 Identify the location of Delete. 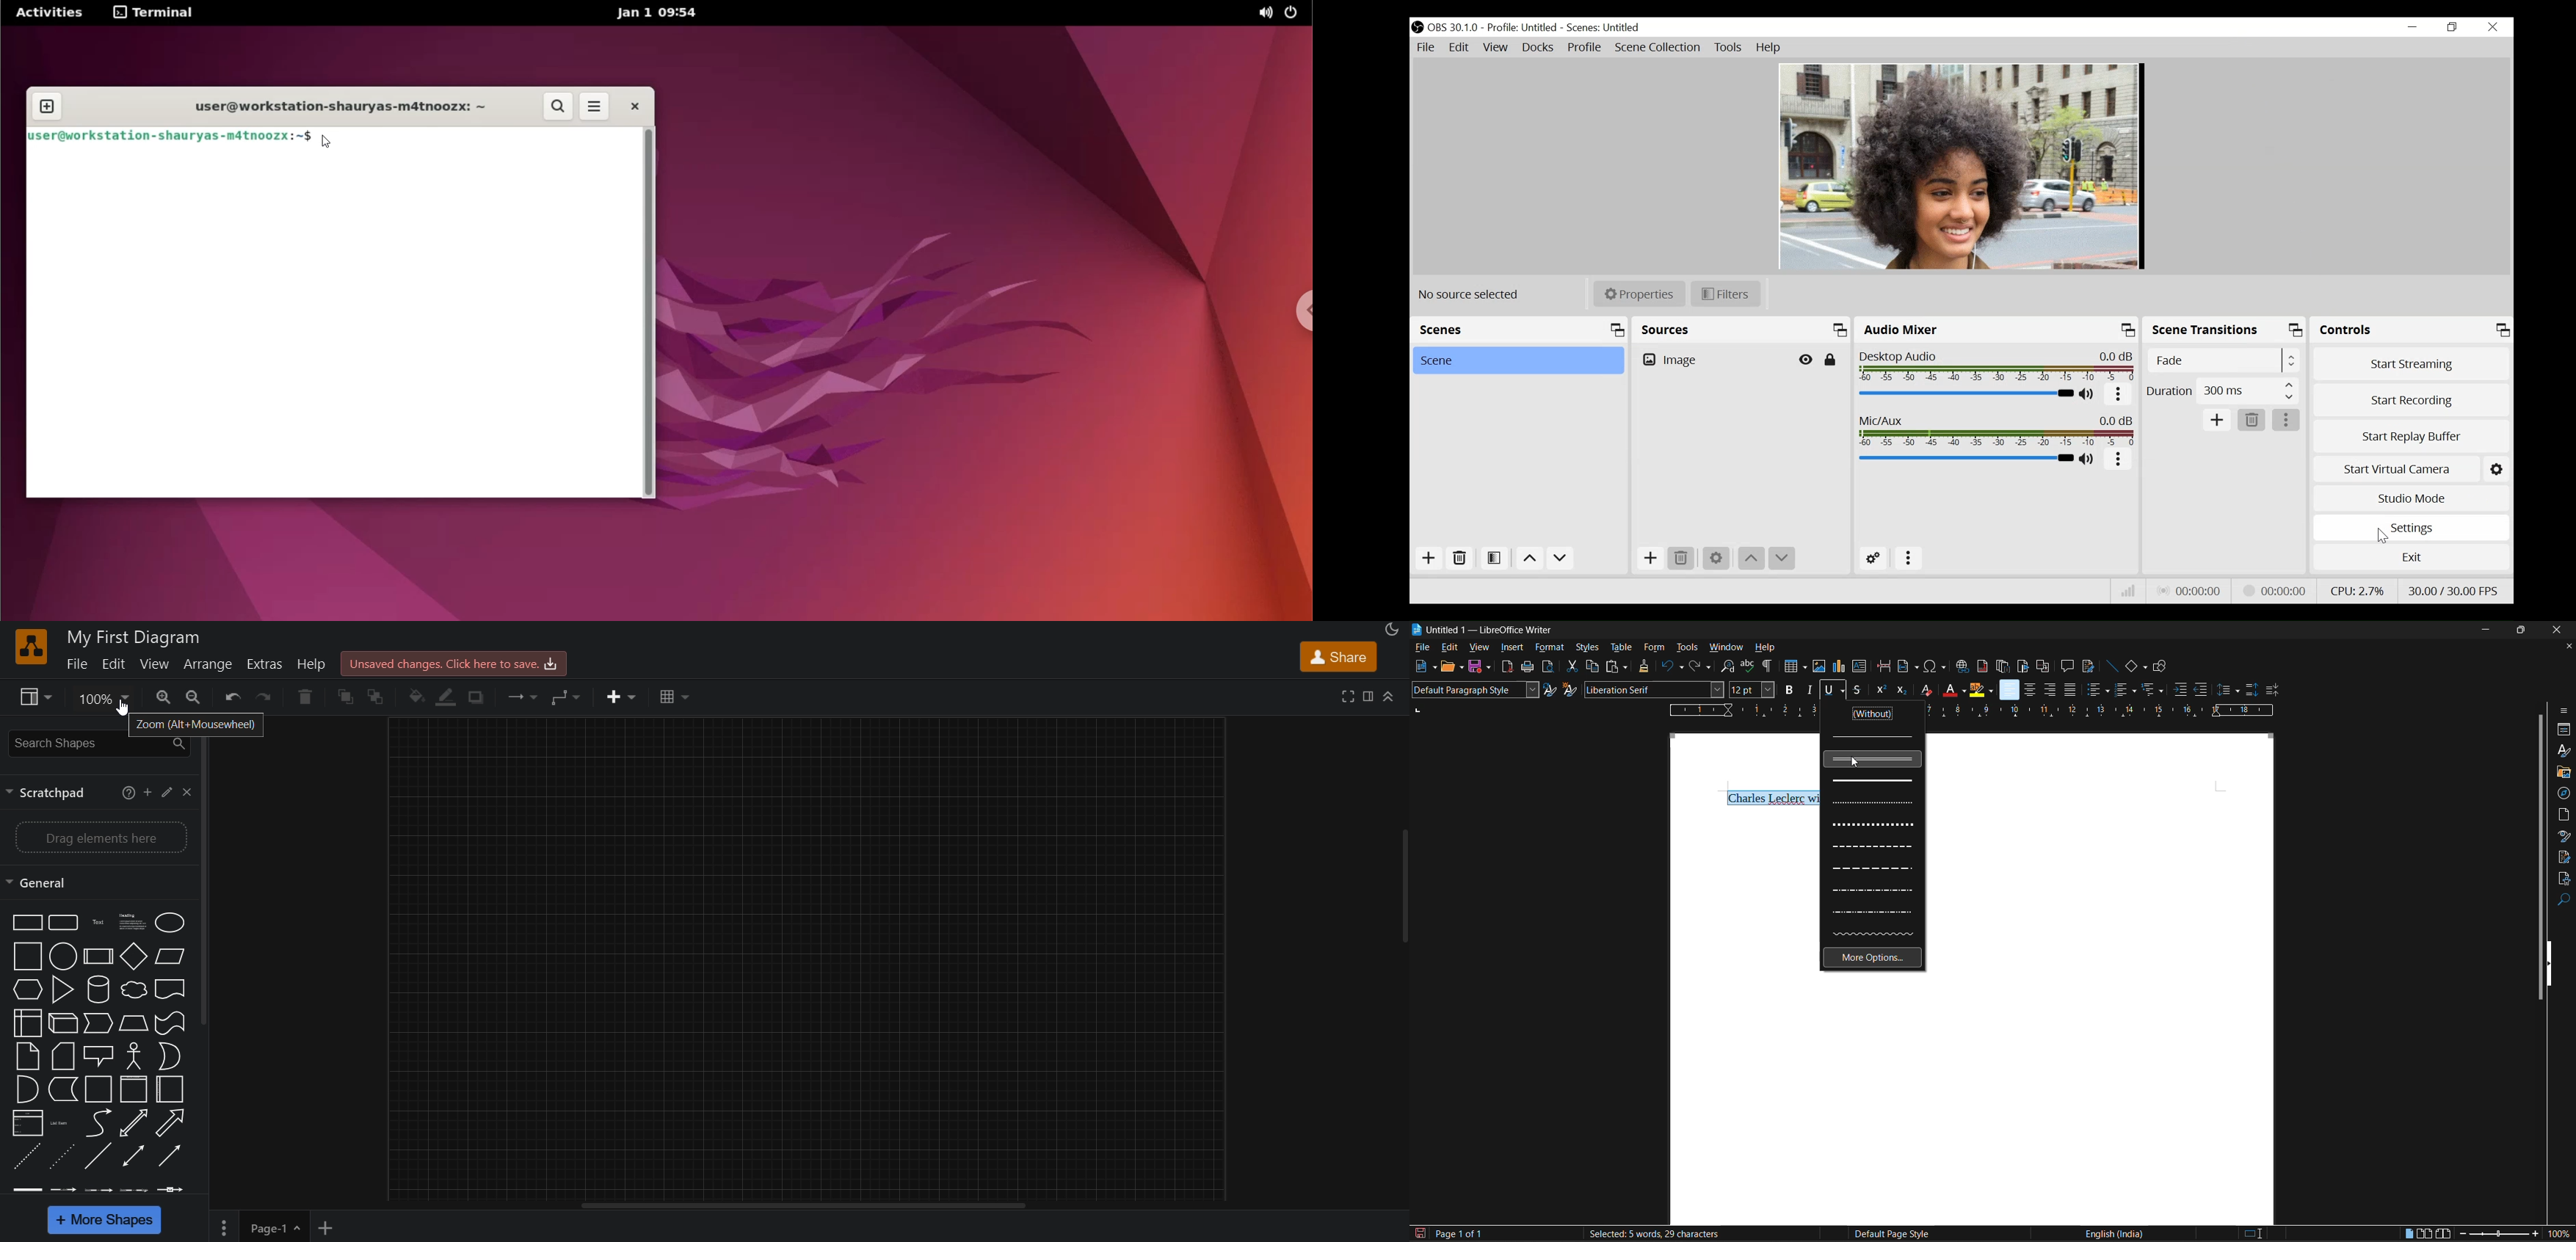
(1460, 560).